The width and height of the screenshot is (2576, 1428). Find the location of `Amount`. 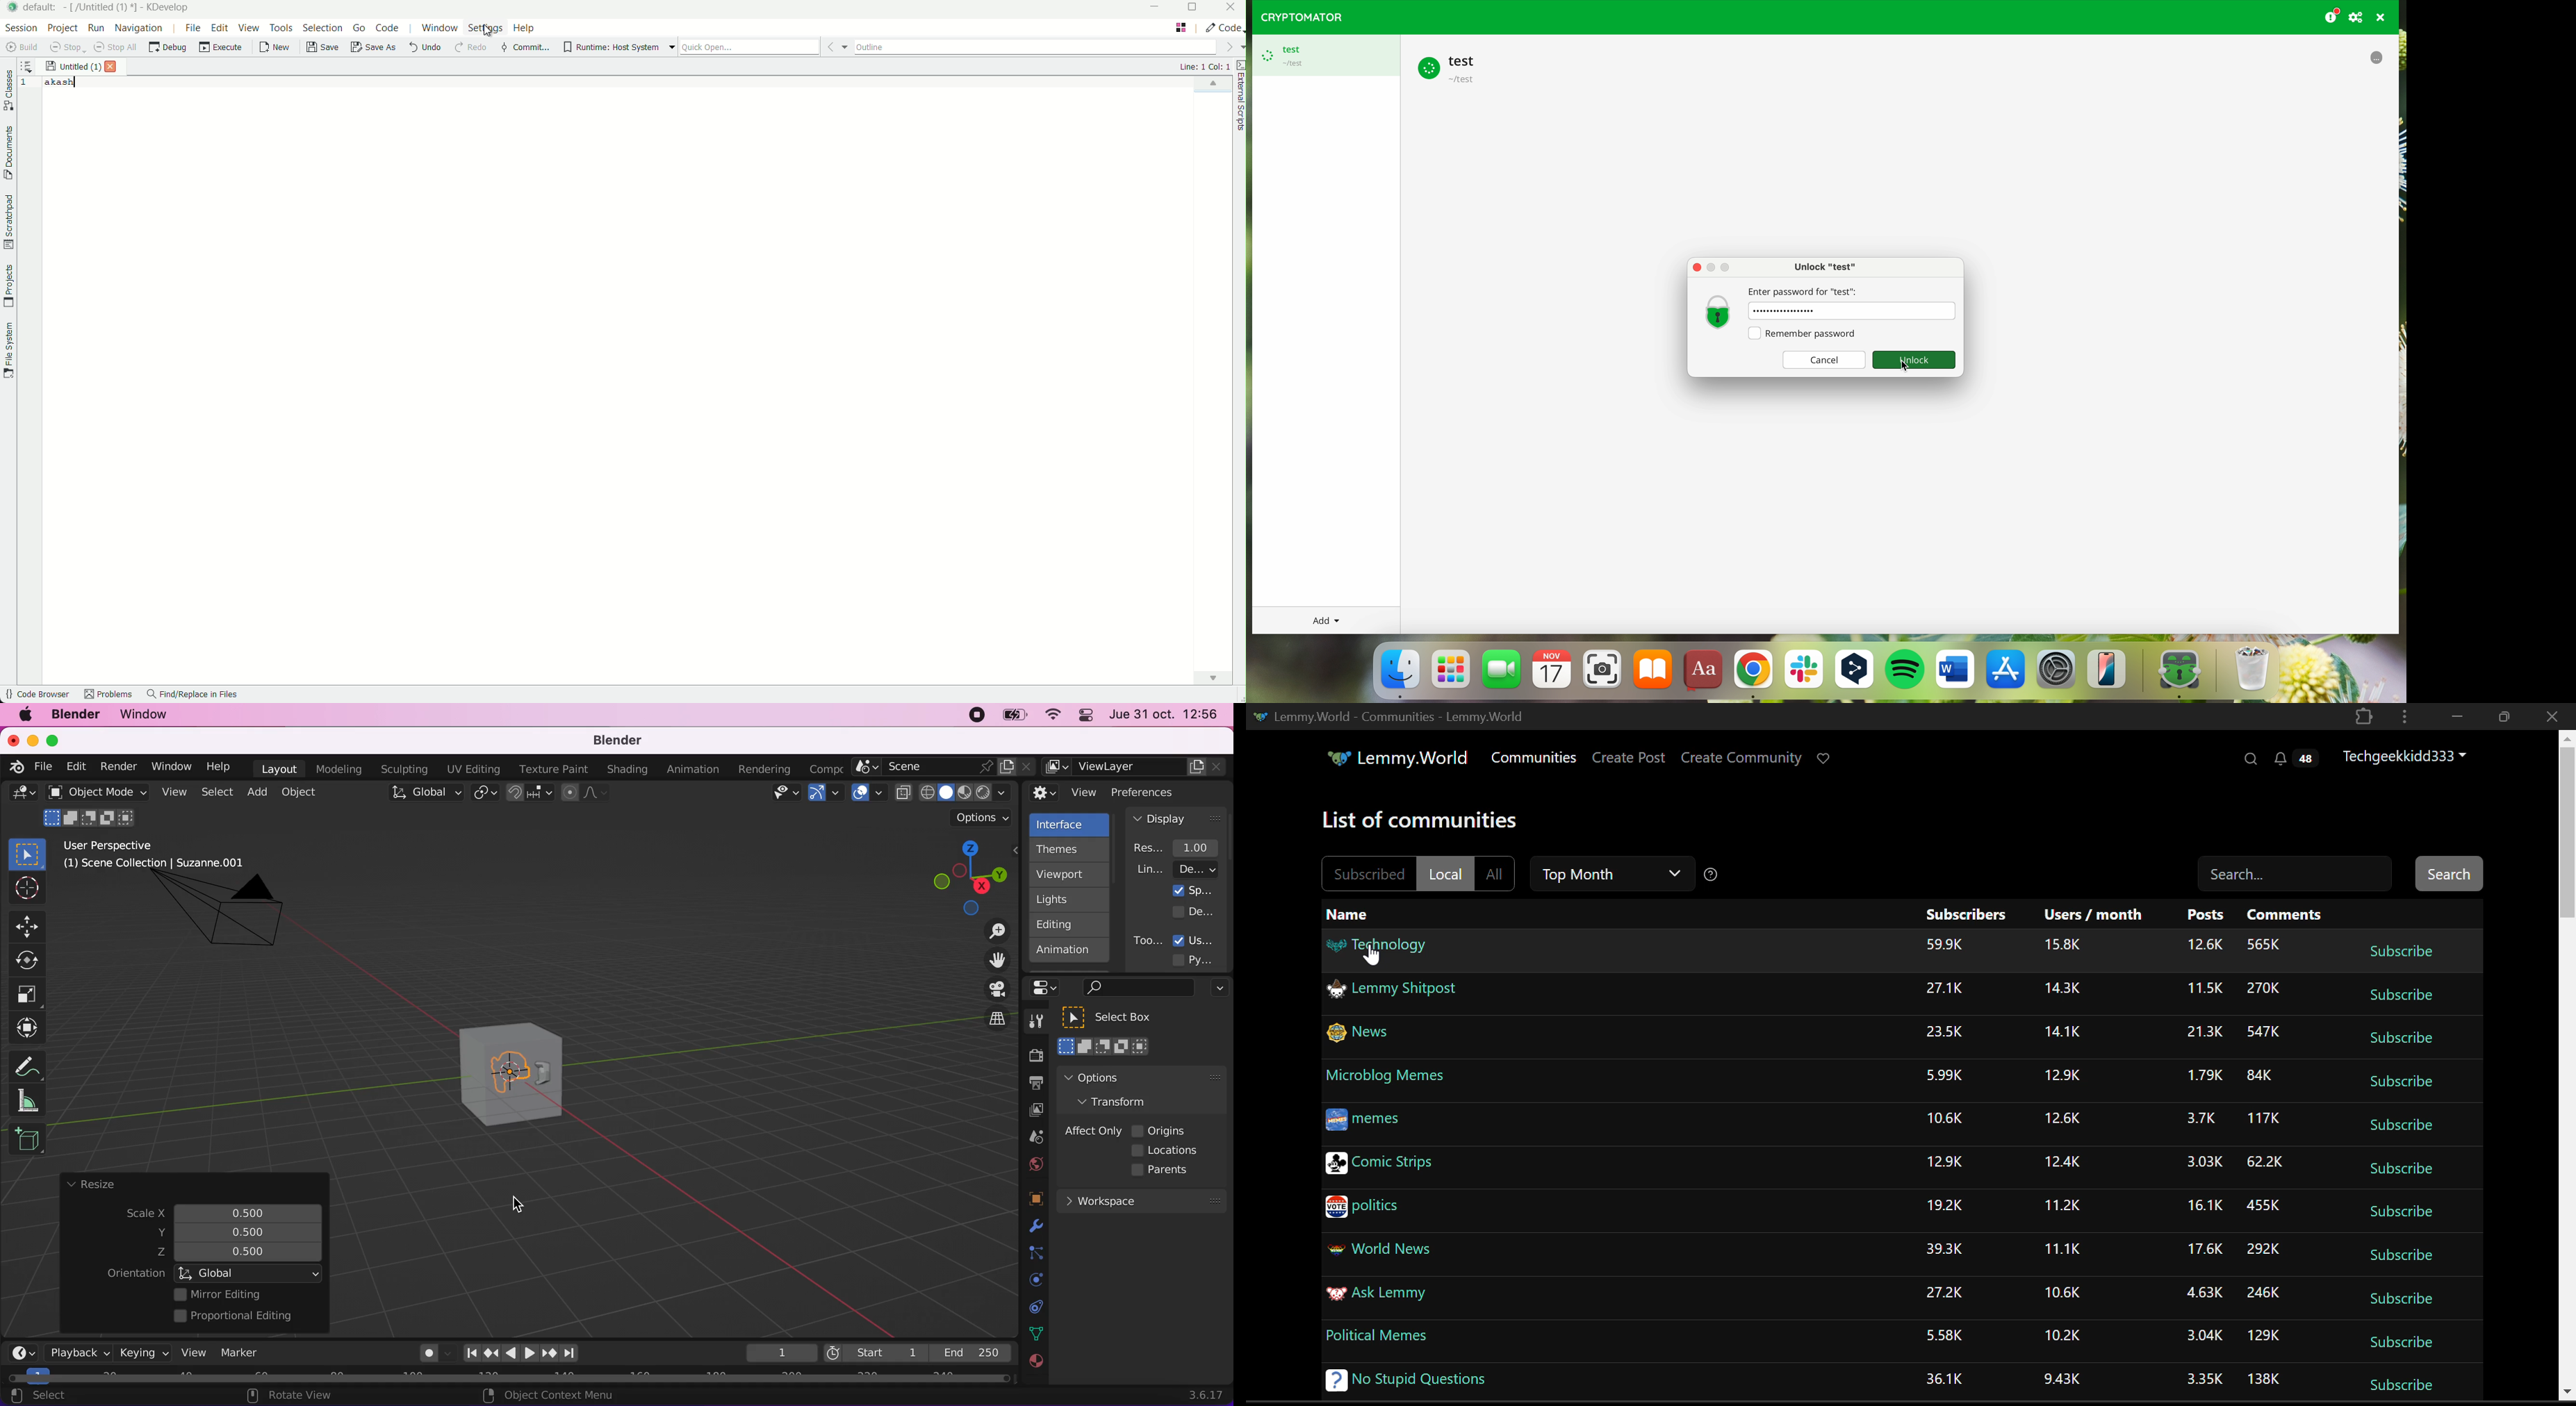

Amount is located at coordinates (2062, 1337).